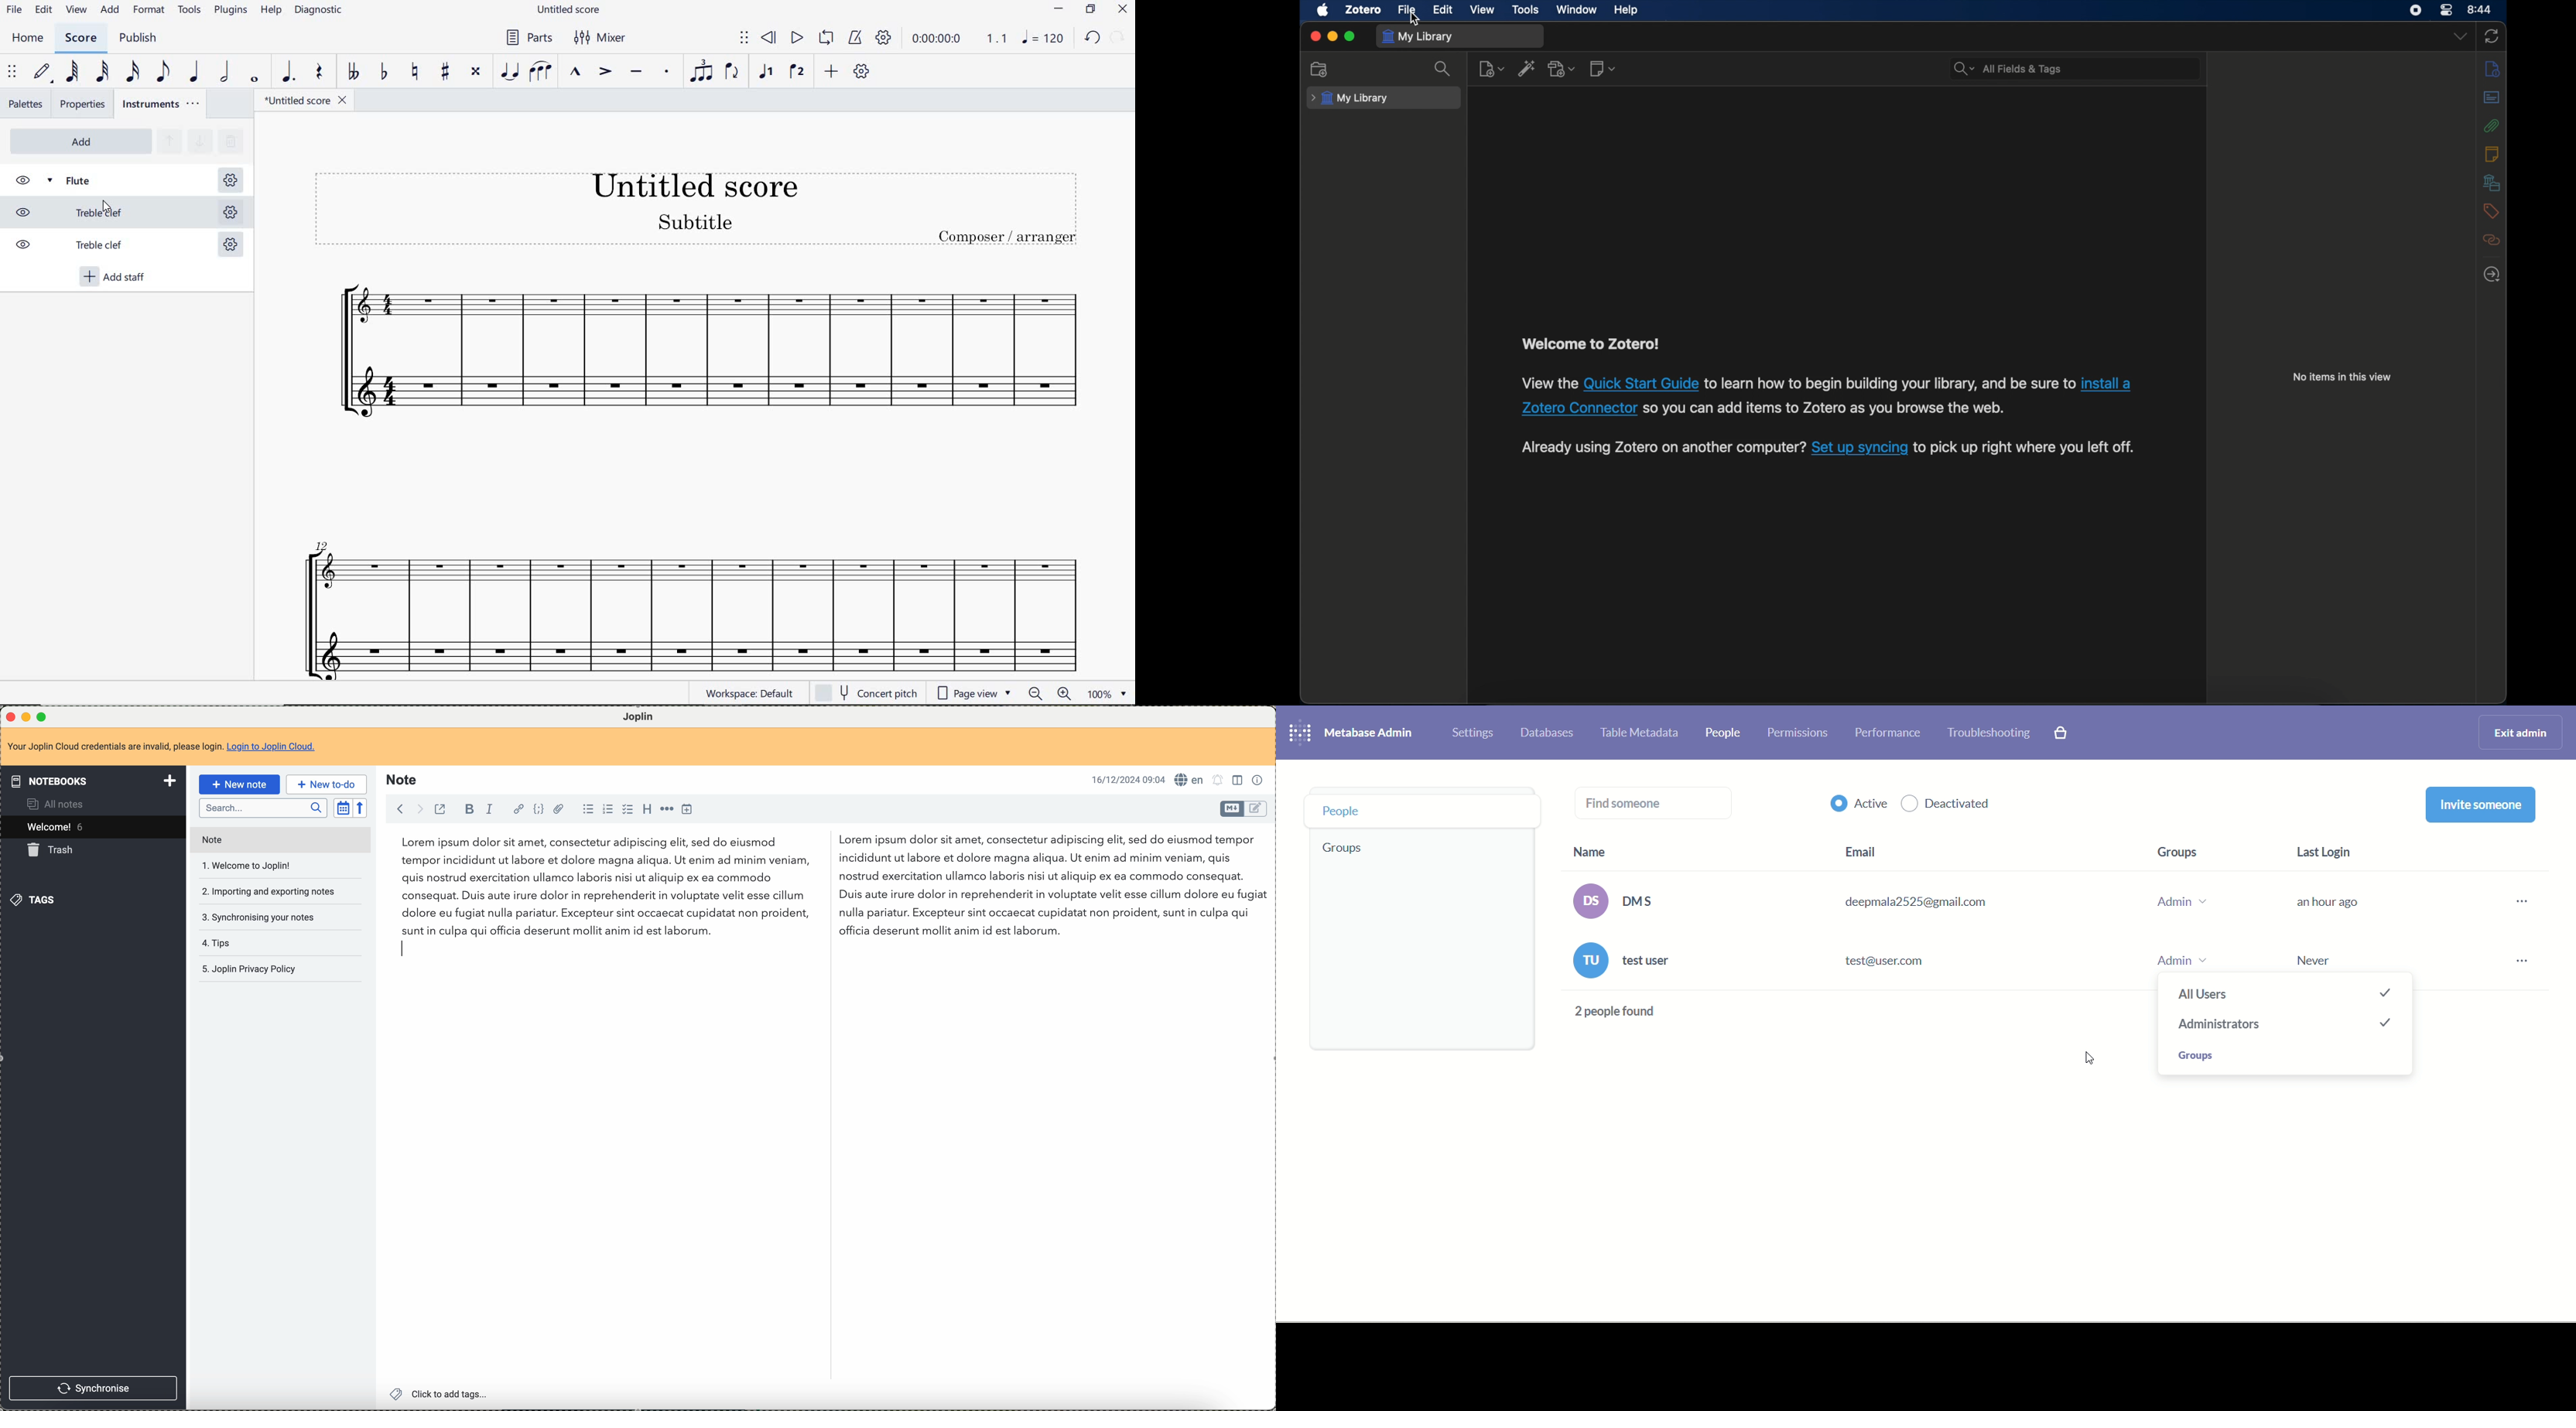 Image resolution: width=2576 pixels, height=1428 pixels. What do you see at coordinates (1192, 780) in the screenshot?
I see `en` at bounding box center [1192, 780].